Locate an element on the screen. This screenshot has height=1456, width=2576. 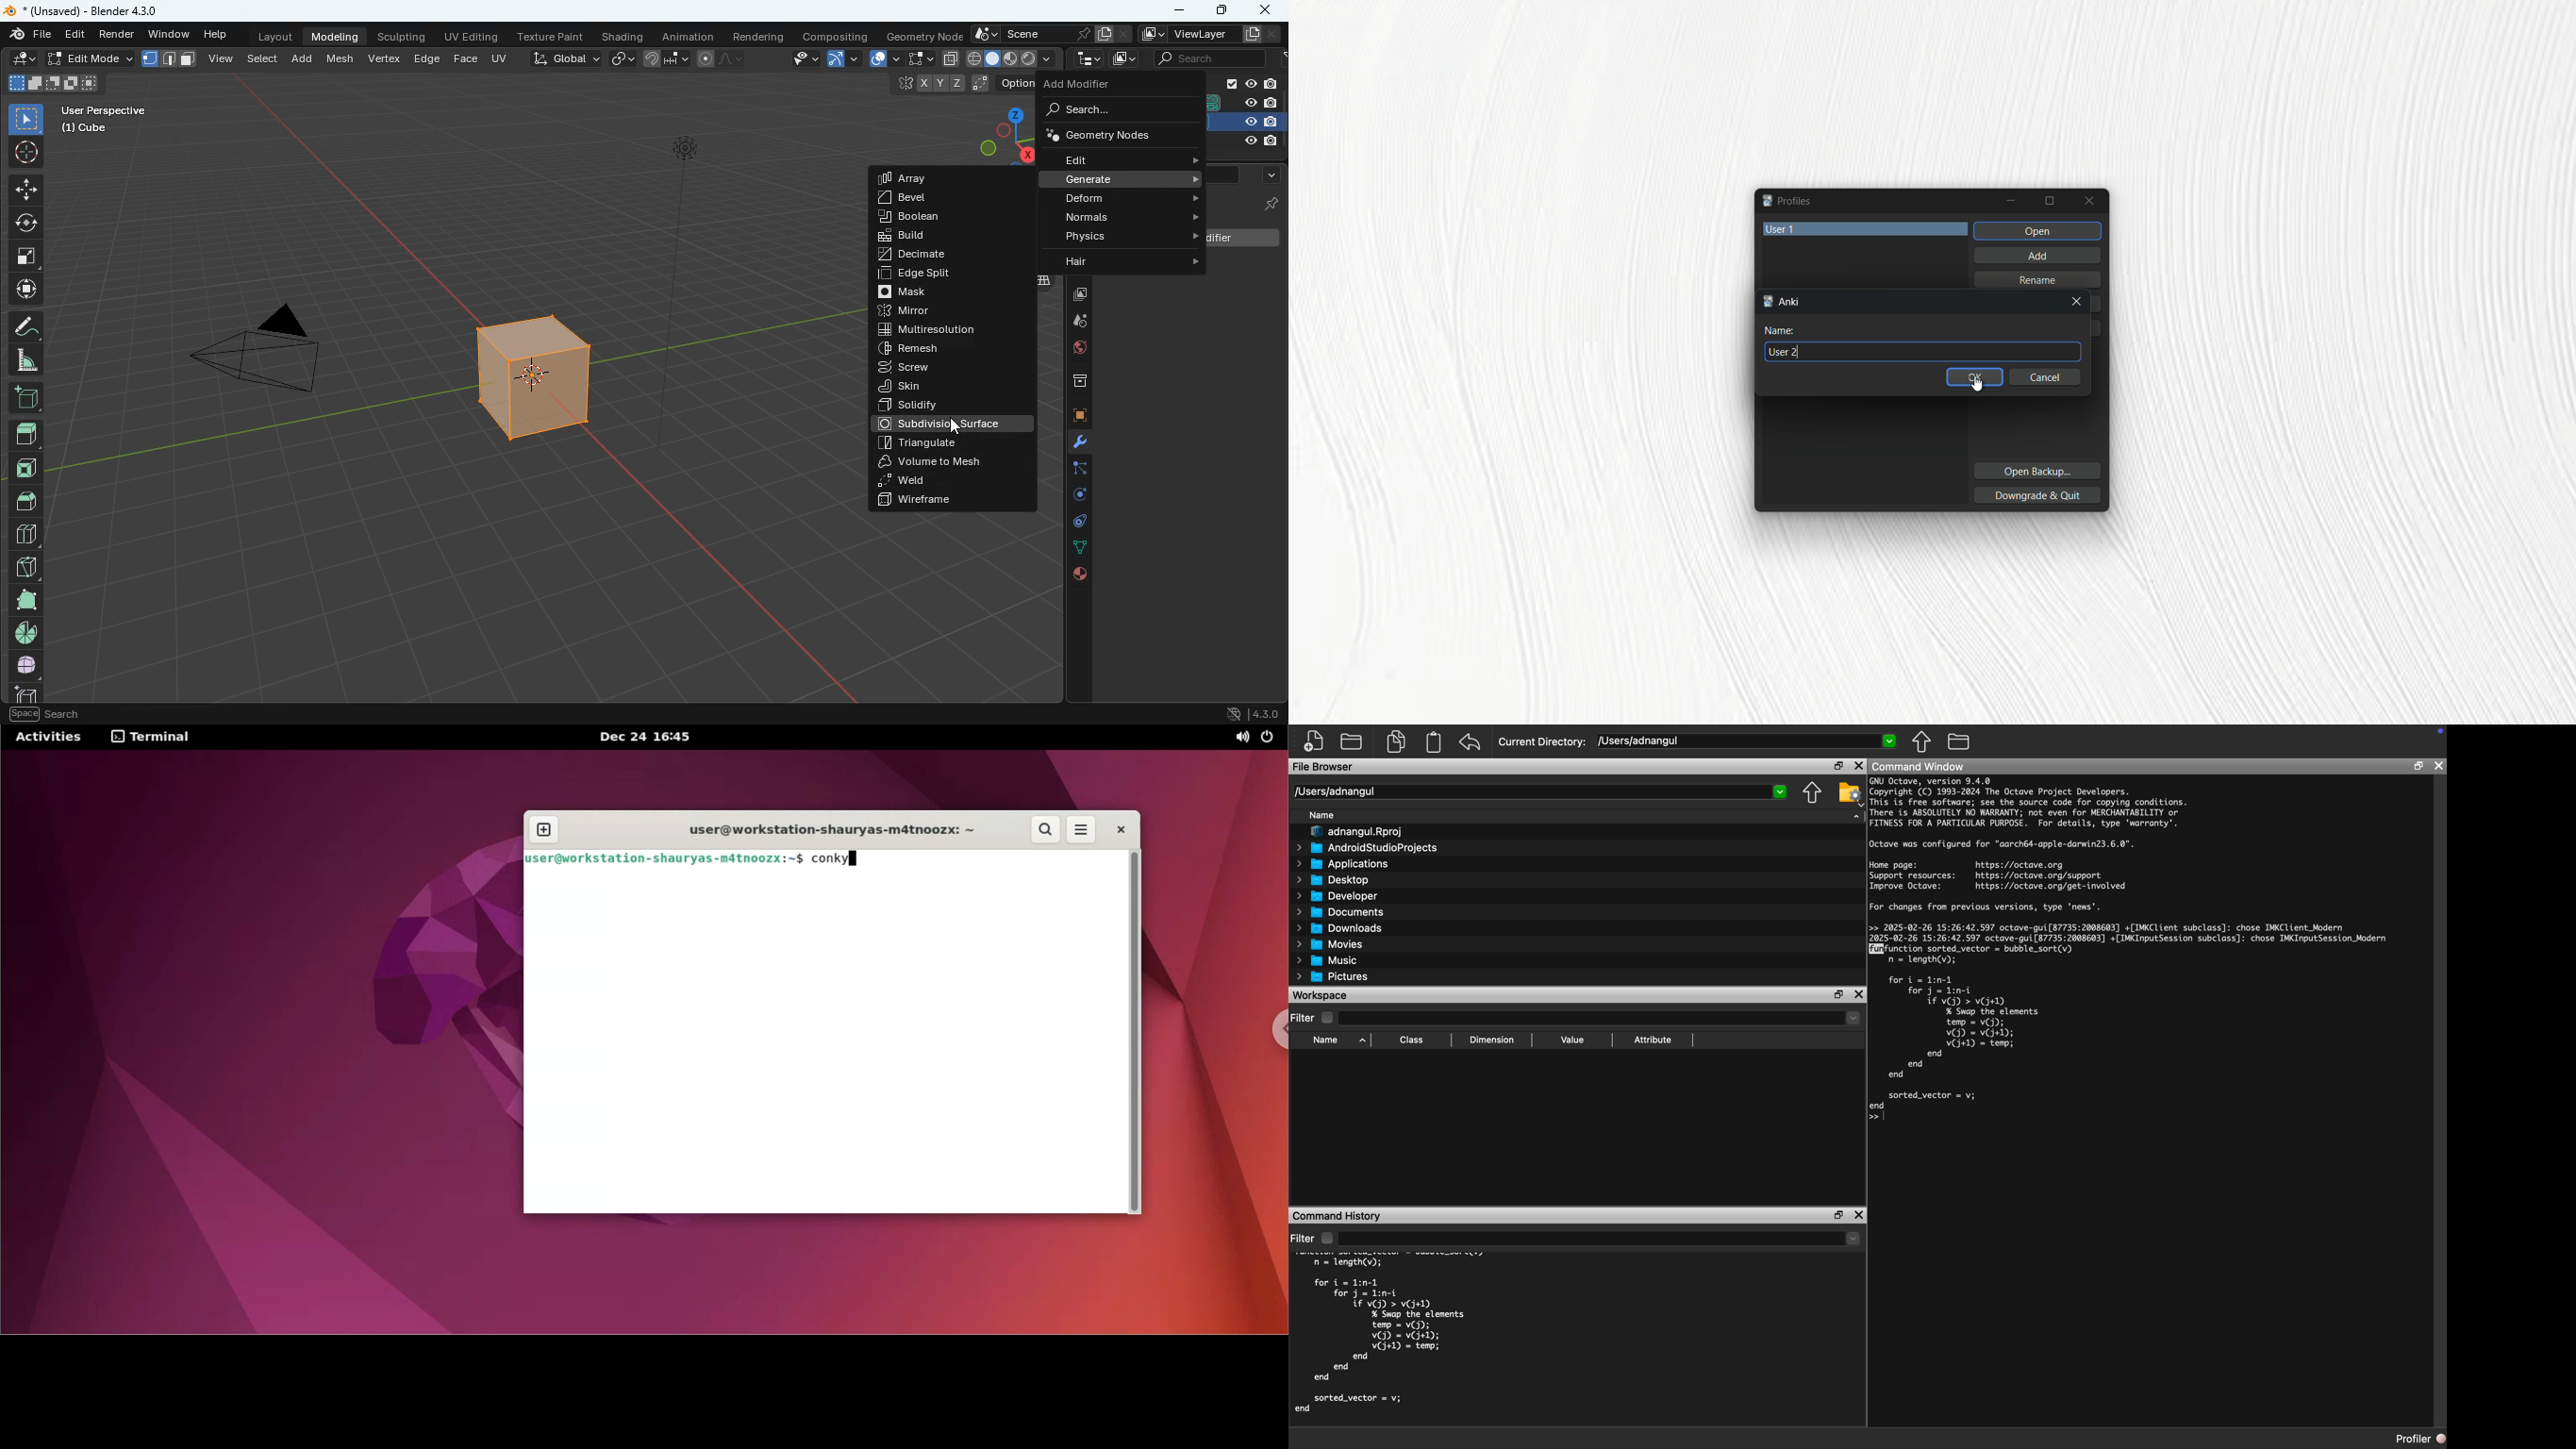
cube is located at coordinates (1247, 122).